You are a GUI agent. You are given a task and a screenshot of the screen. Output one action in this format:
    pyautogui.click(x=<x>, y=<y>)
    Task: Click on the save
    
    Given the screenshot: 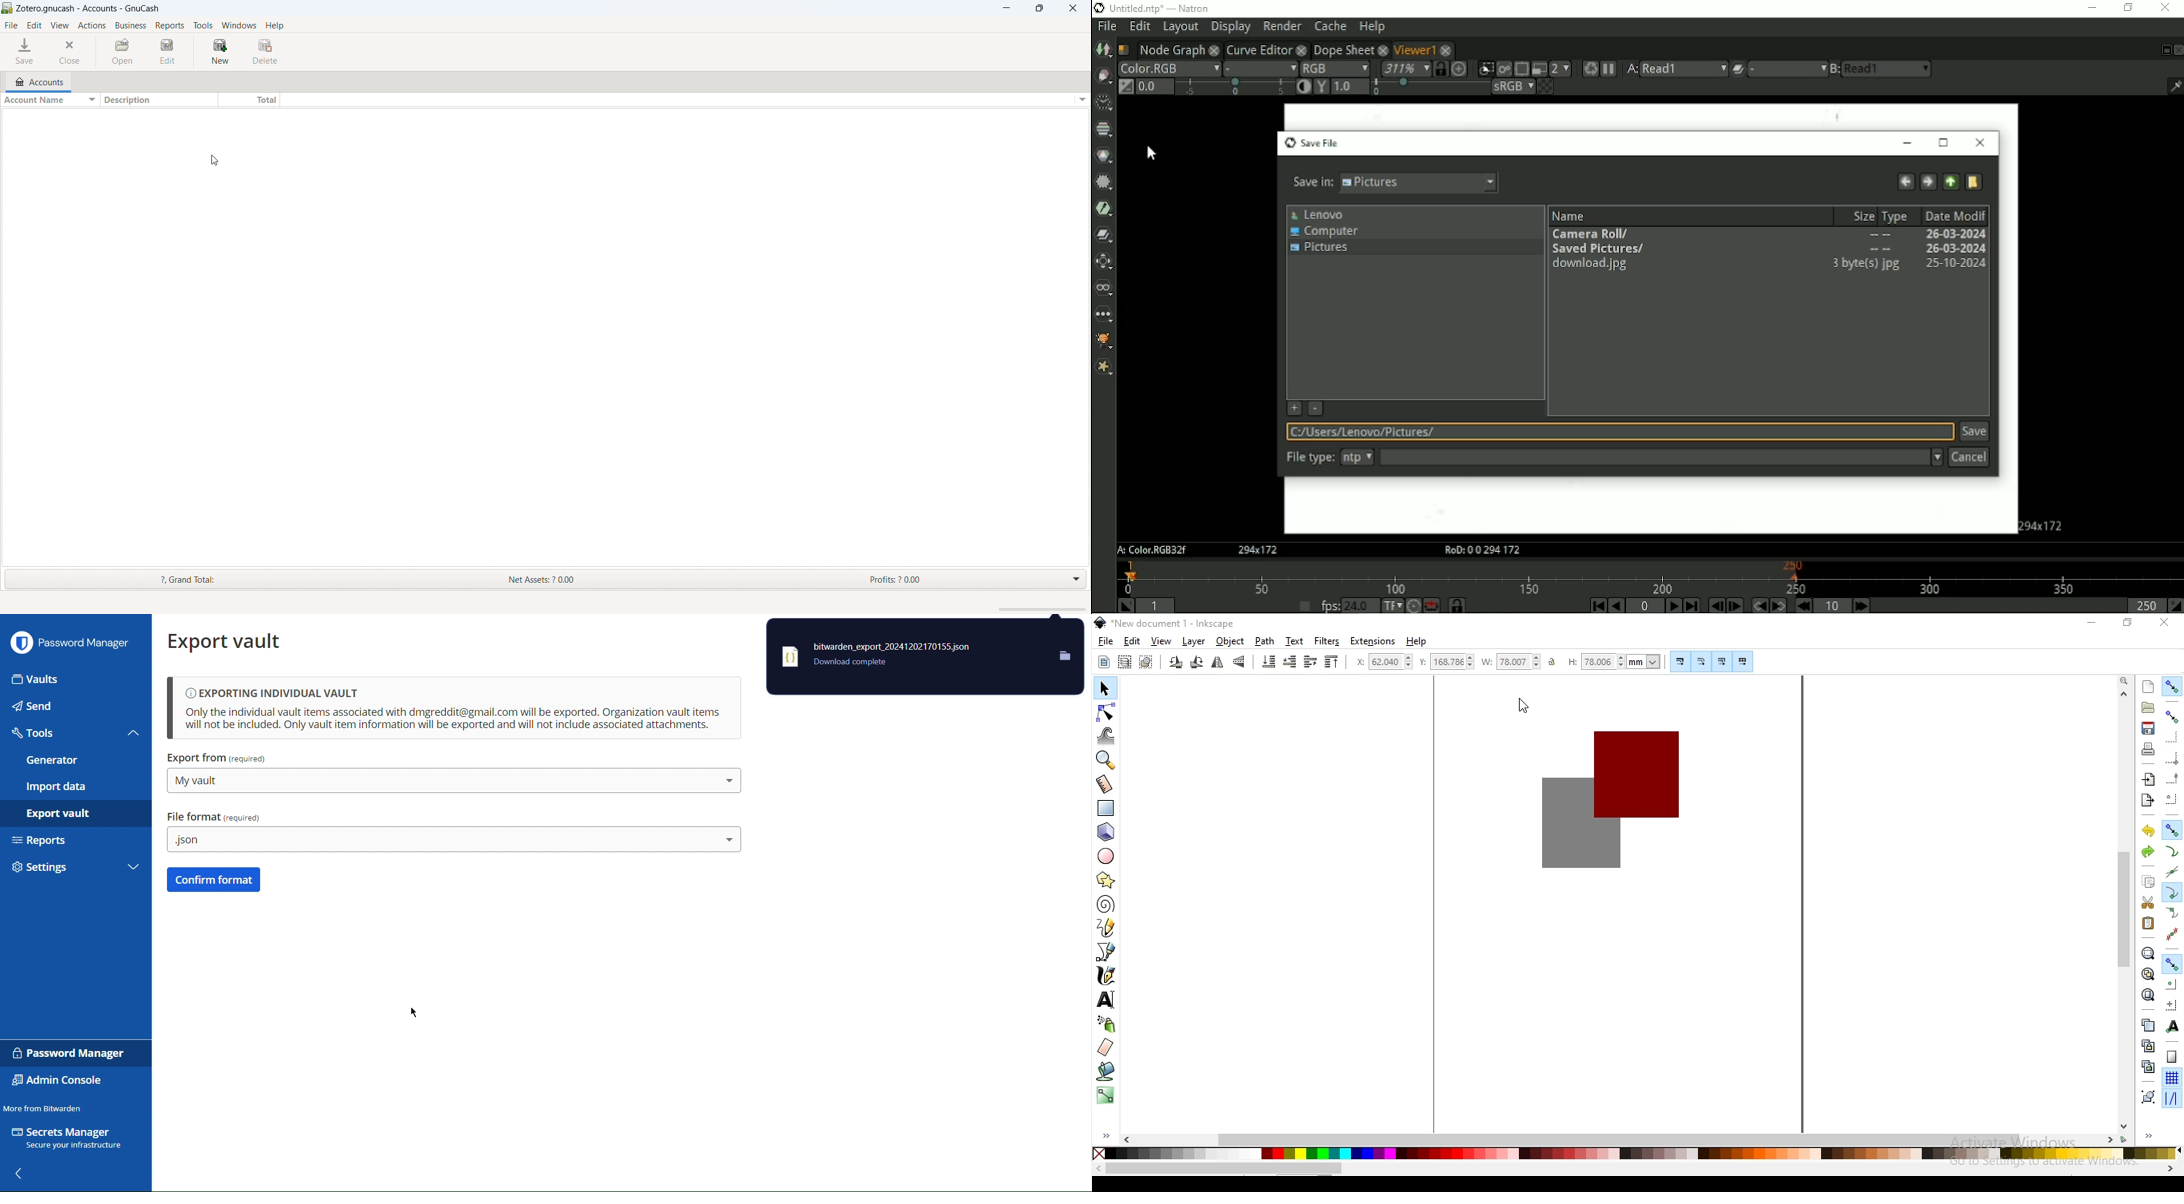 What is the action you would take?
    pyautogui.click(x=26, y=51)
    